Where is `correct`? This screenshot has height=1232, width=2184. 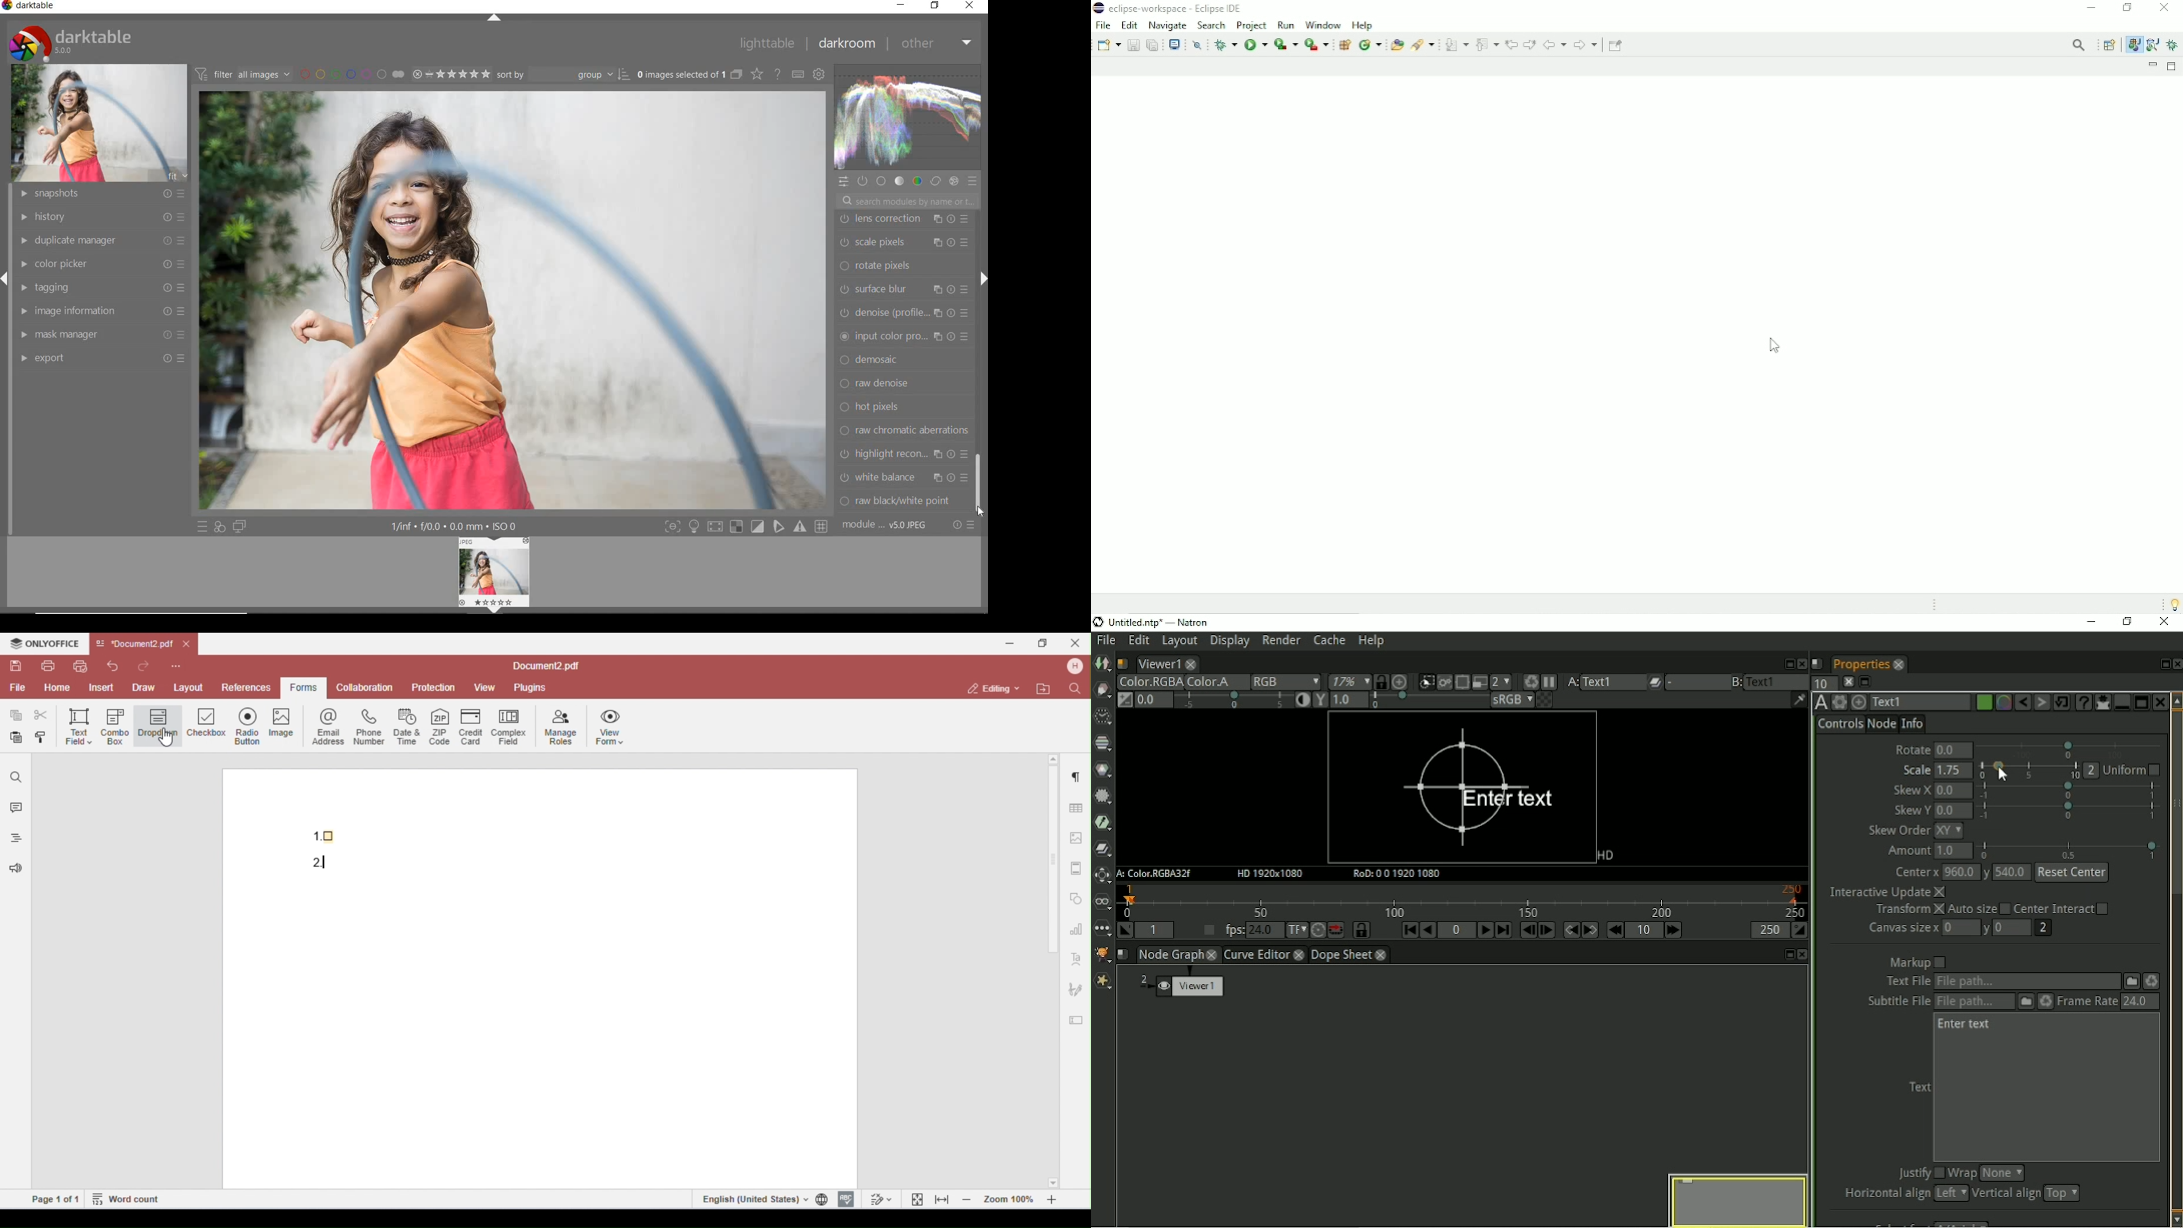 correct is located at coordinates (935, 180).